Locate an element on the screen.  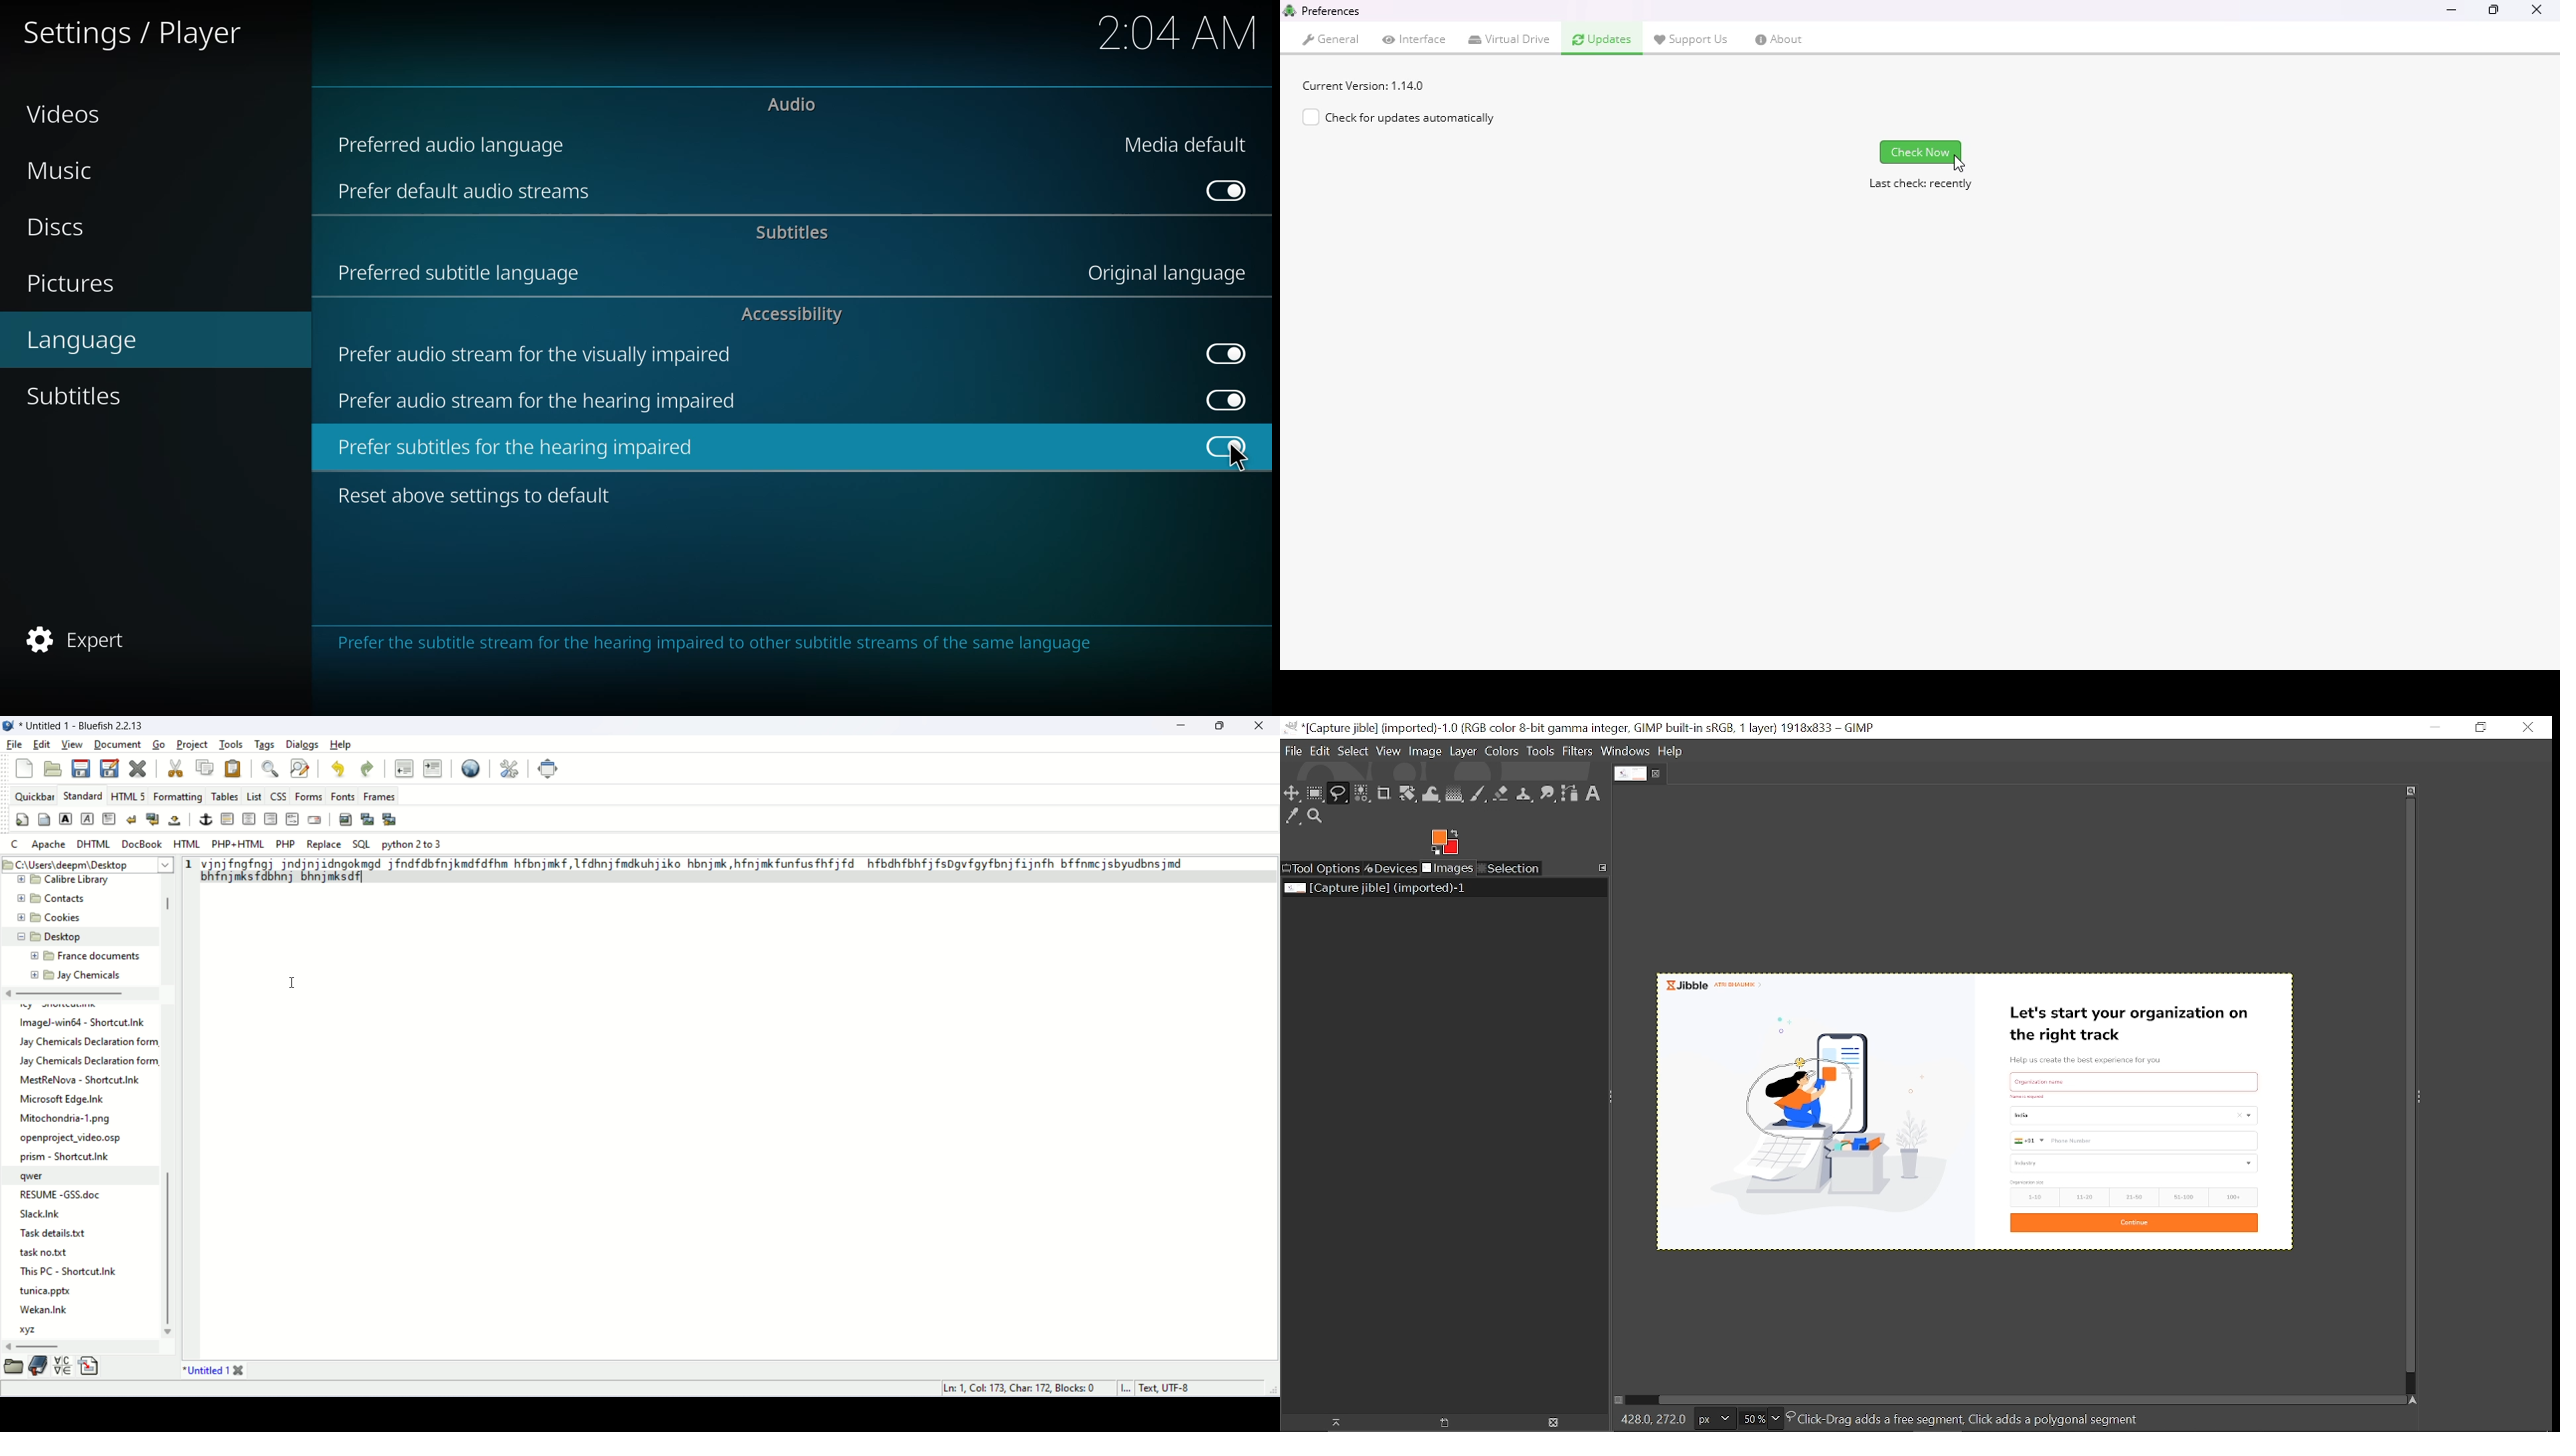
ImageJ-win64 - Shortcut.Ink is located at coordinates (84, 1023).